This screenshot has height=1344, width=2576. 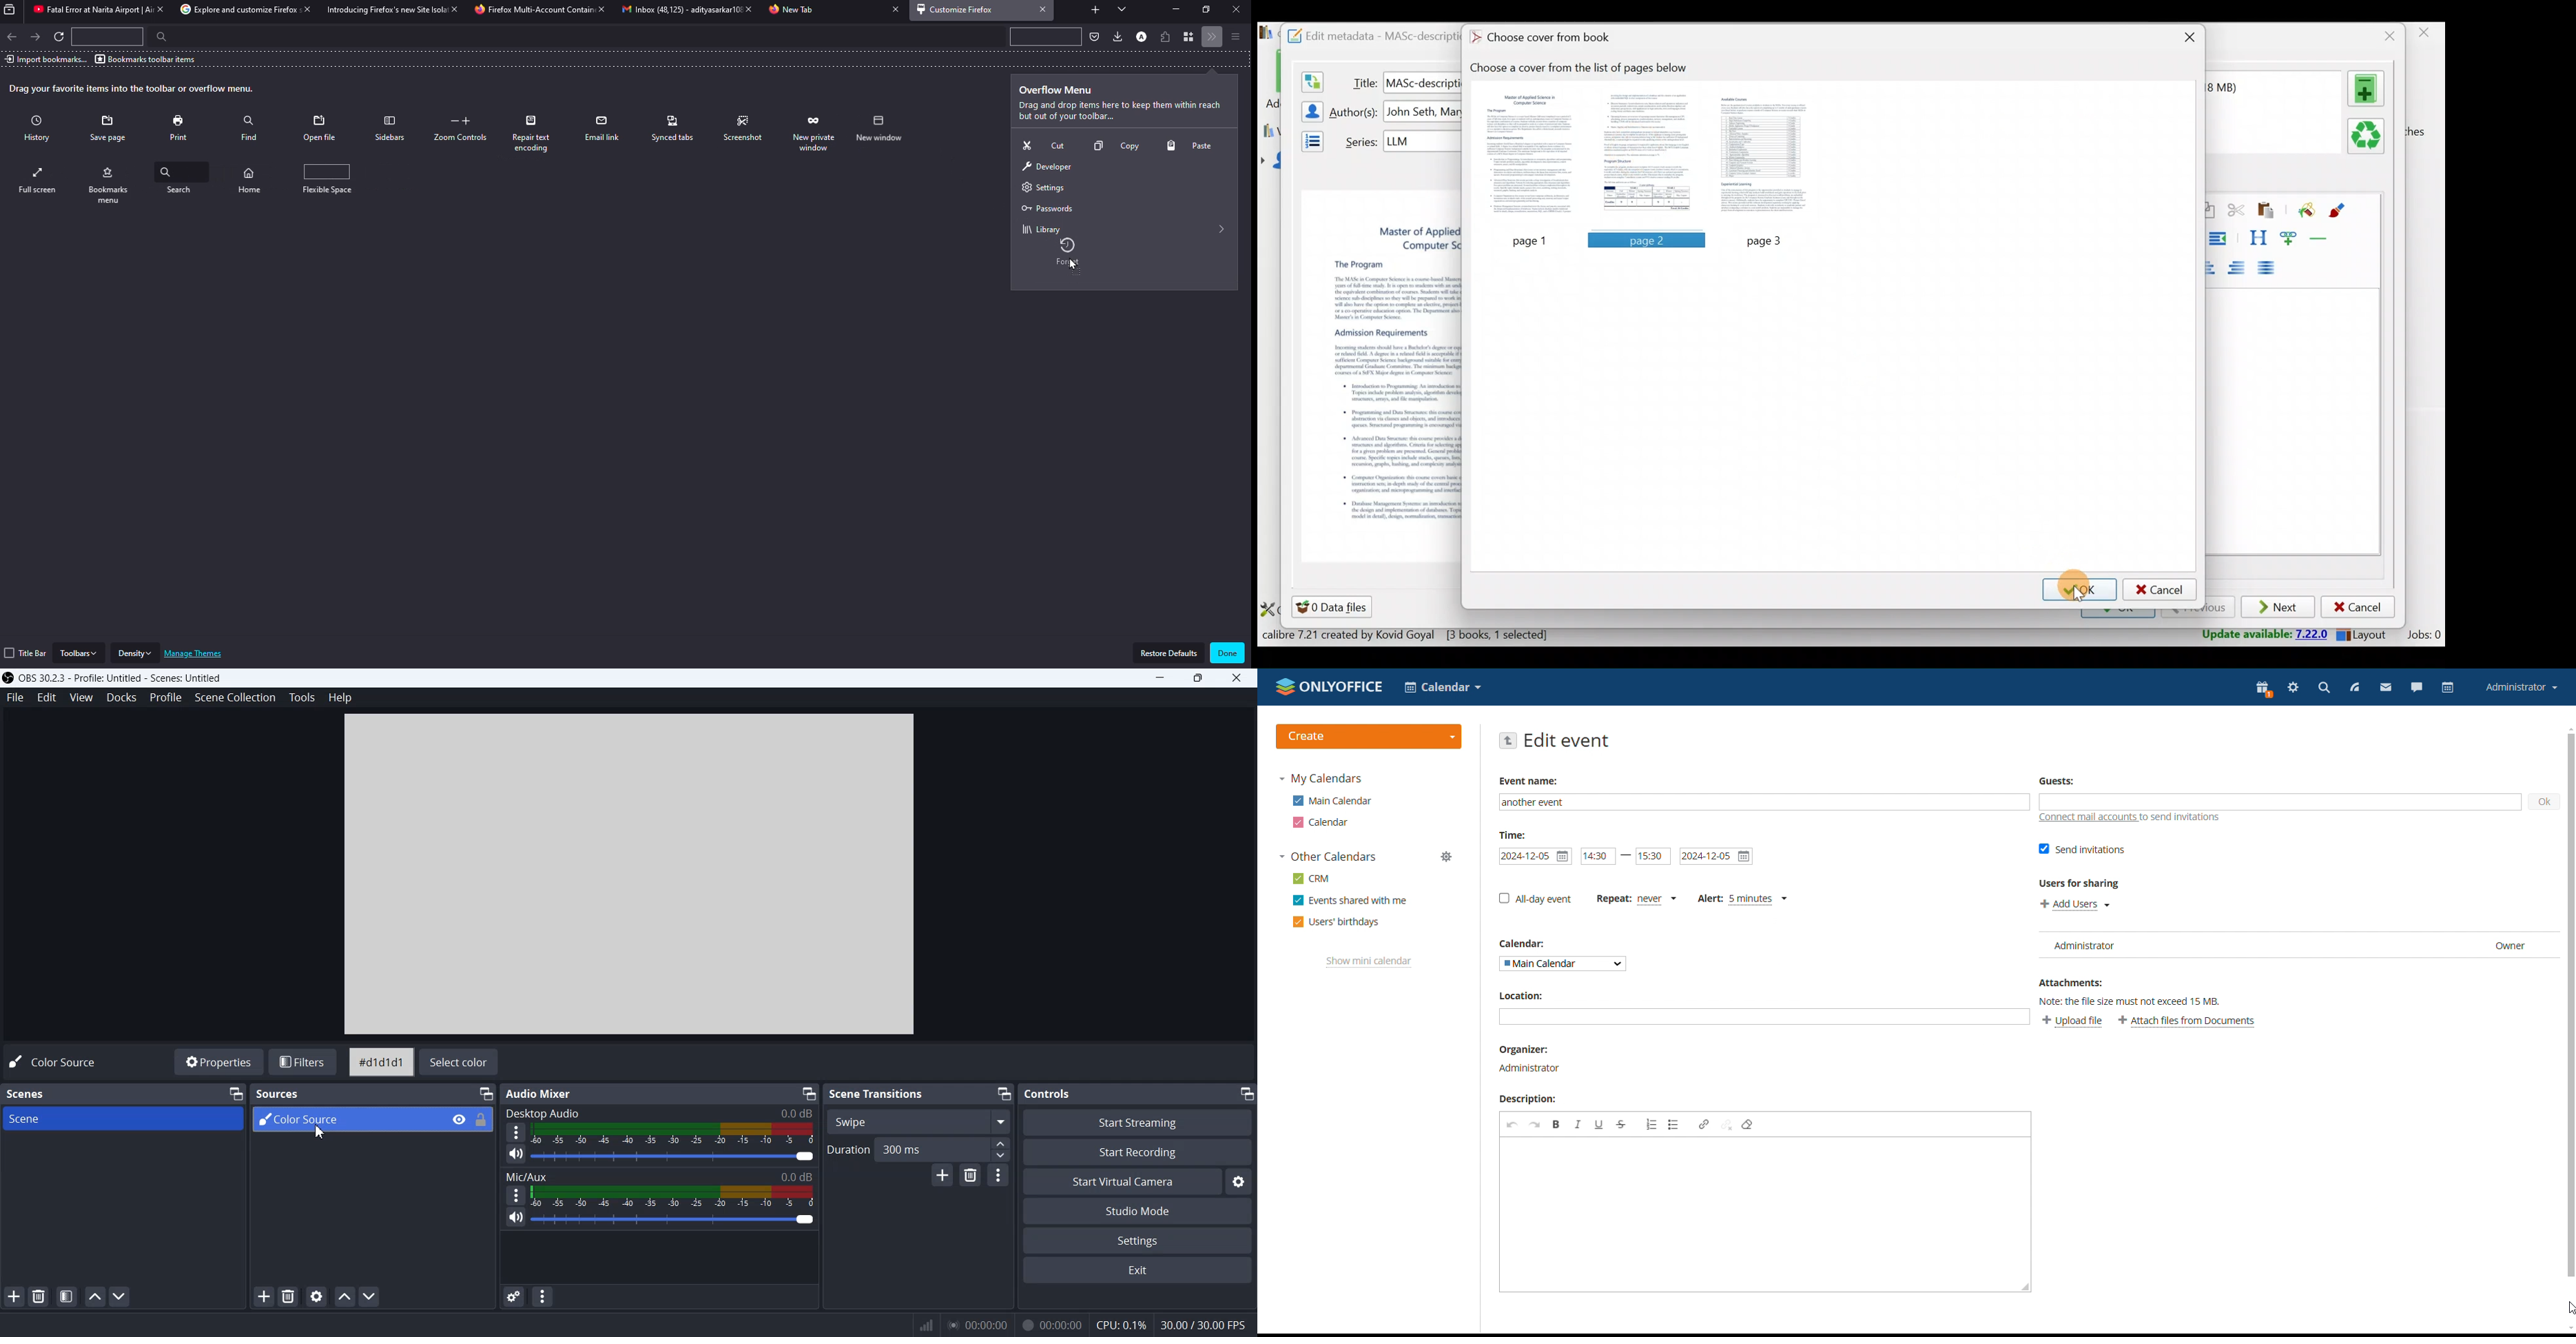 I want to click on Add a format to this book, so click(x=2369, y=89).